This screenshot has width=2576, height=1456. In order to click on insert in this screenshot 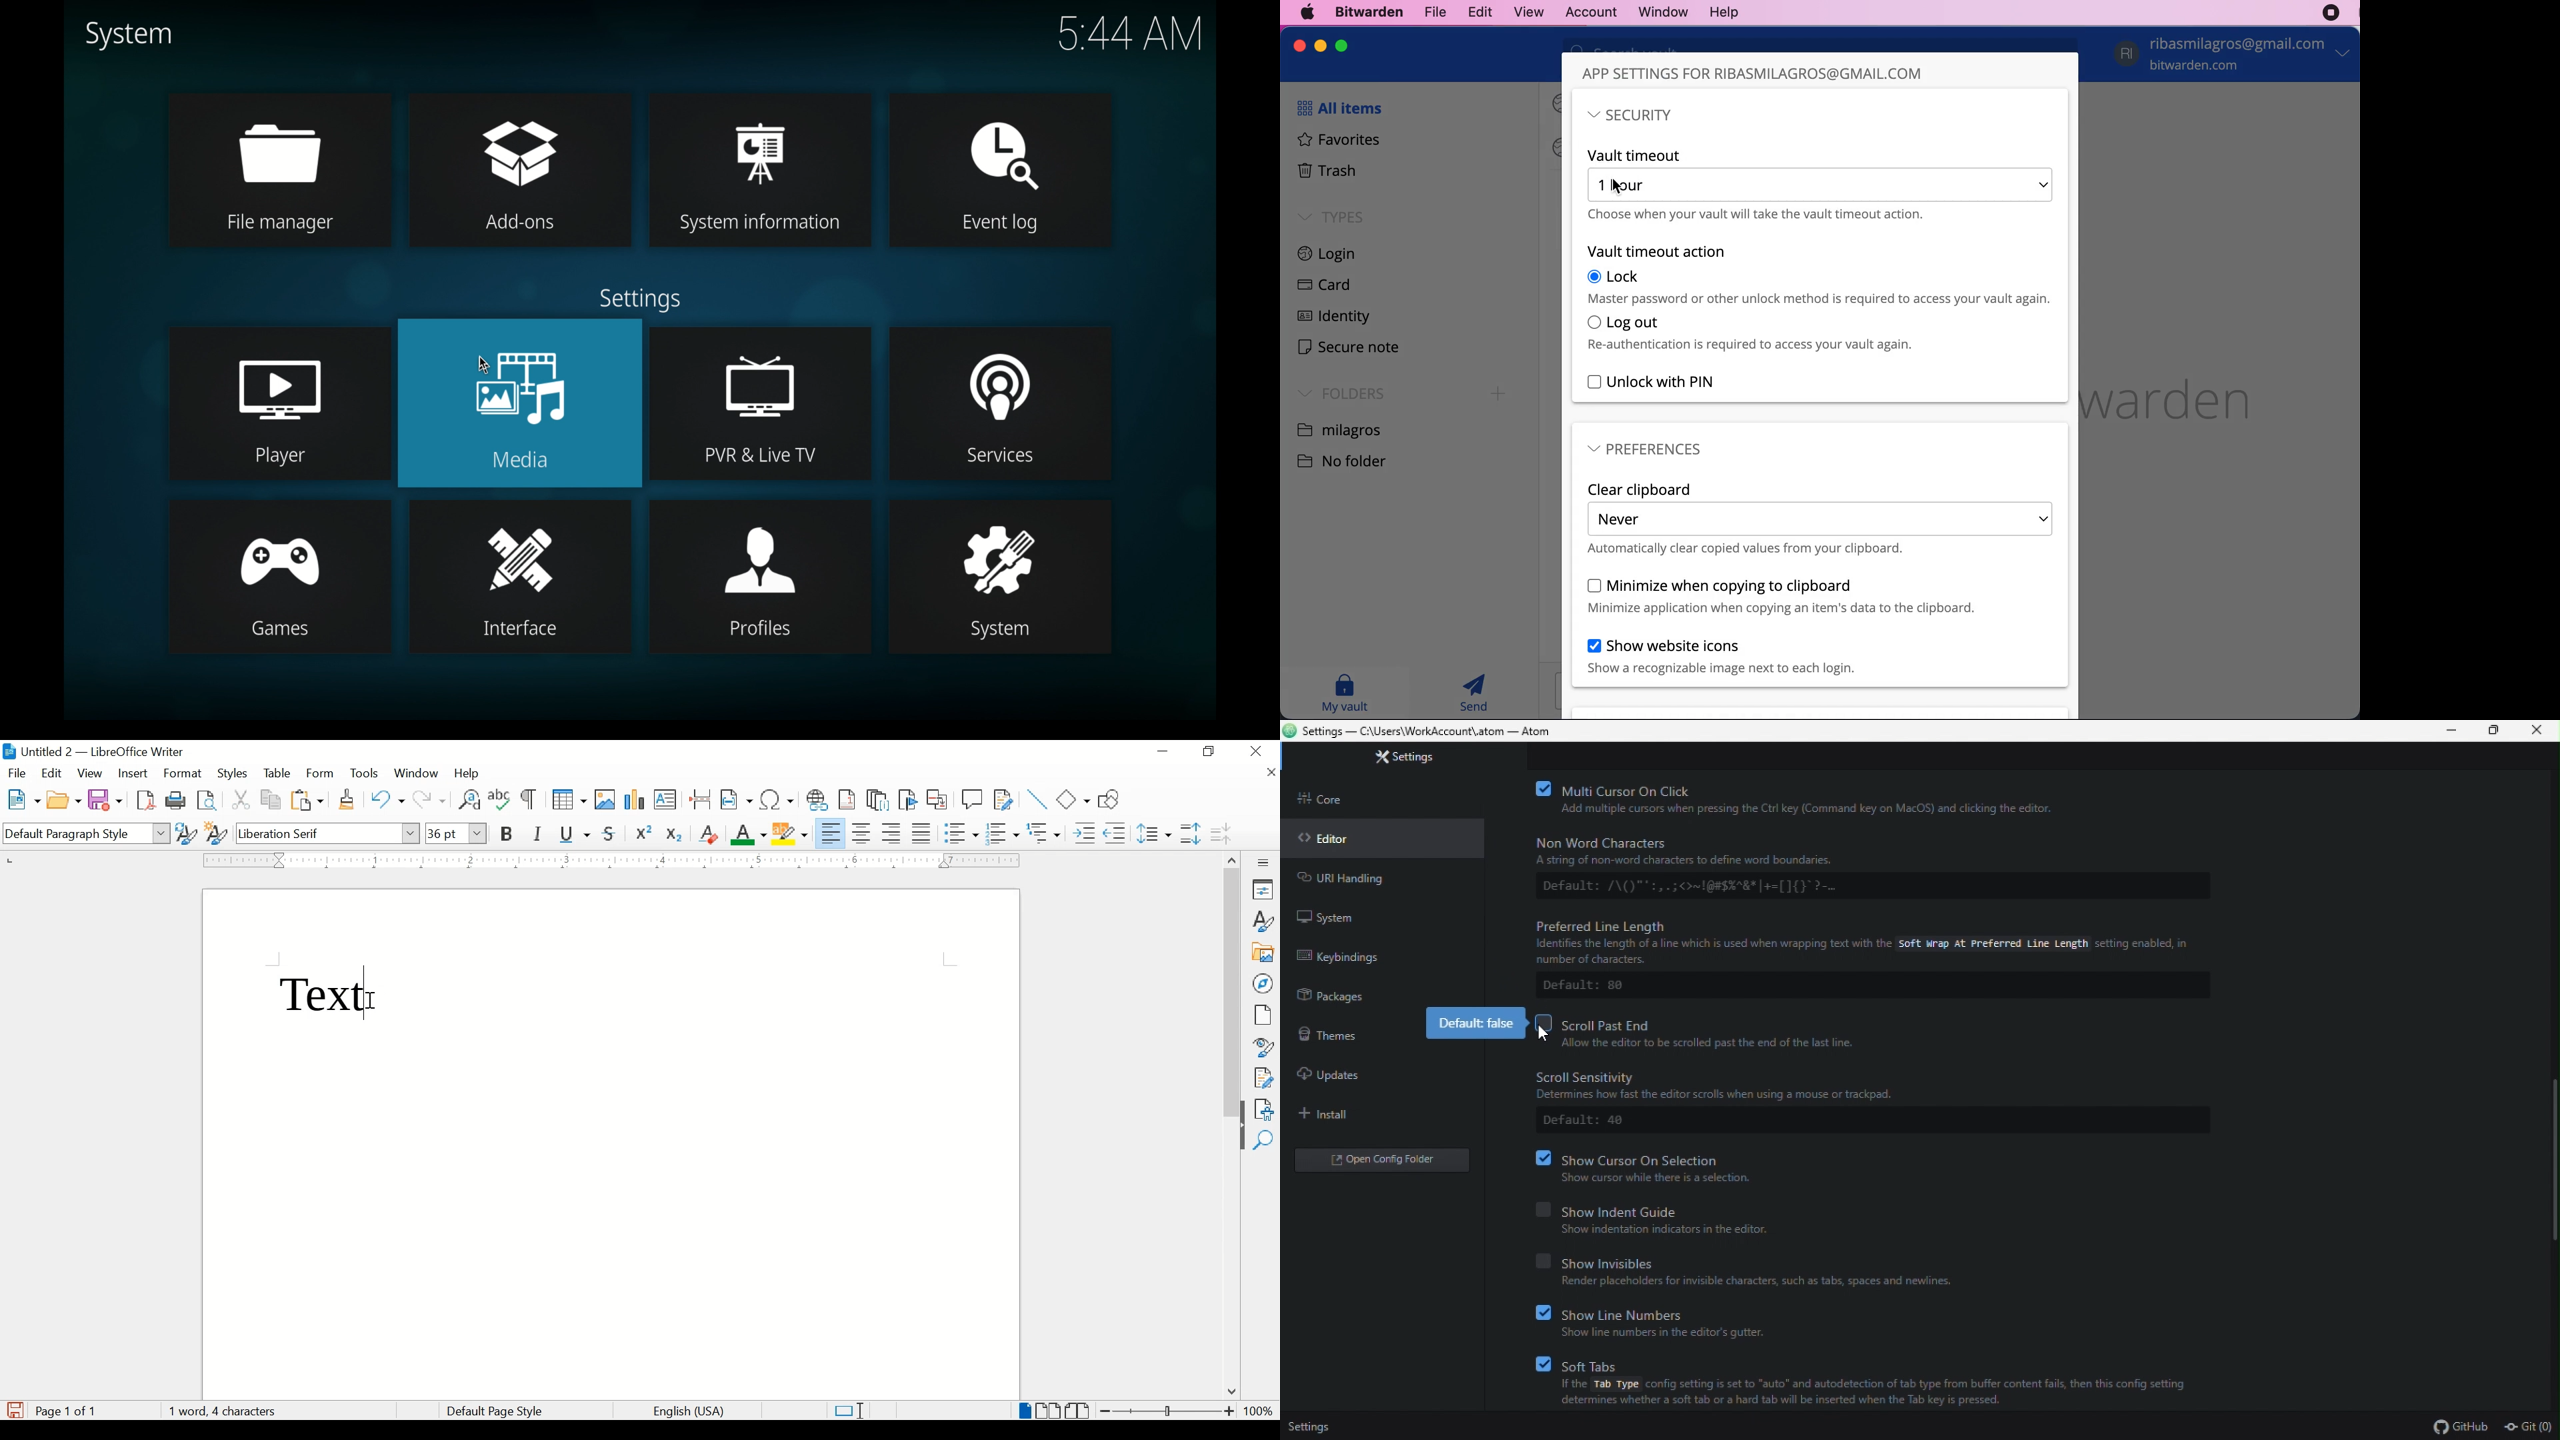, I will do `click(132, 773)`.